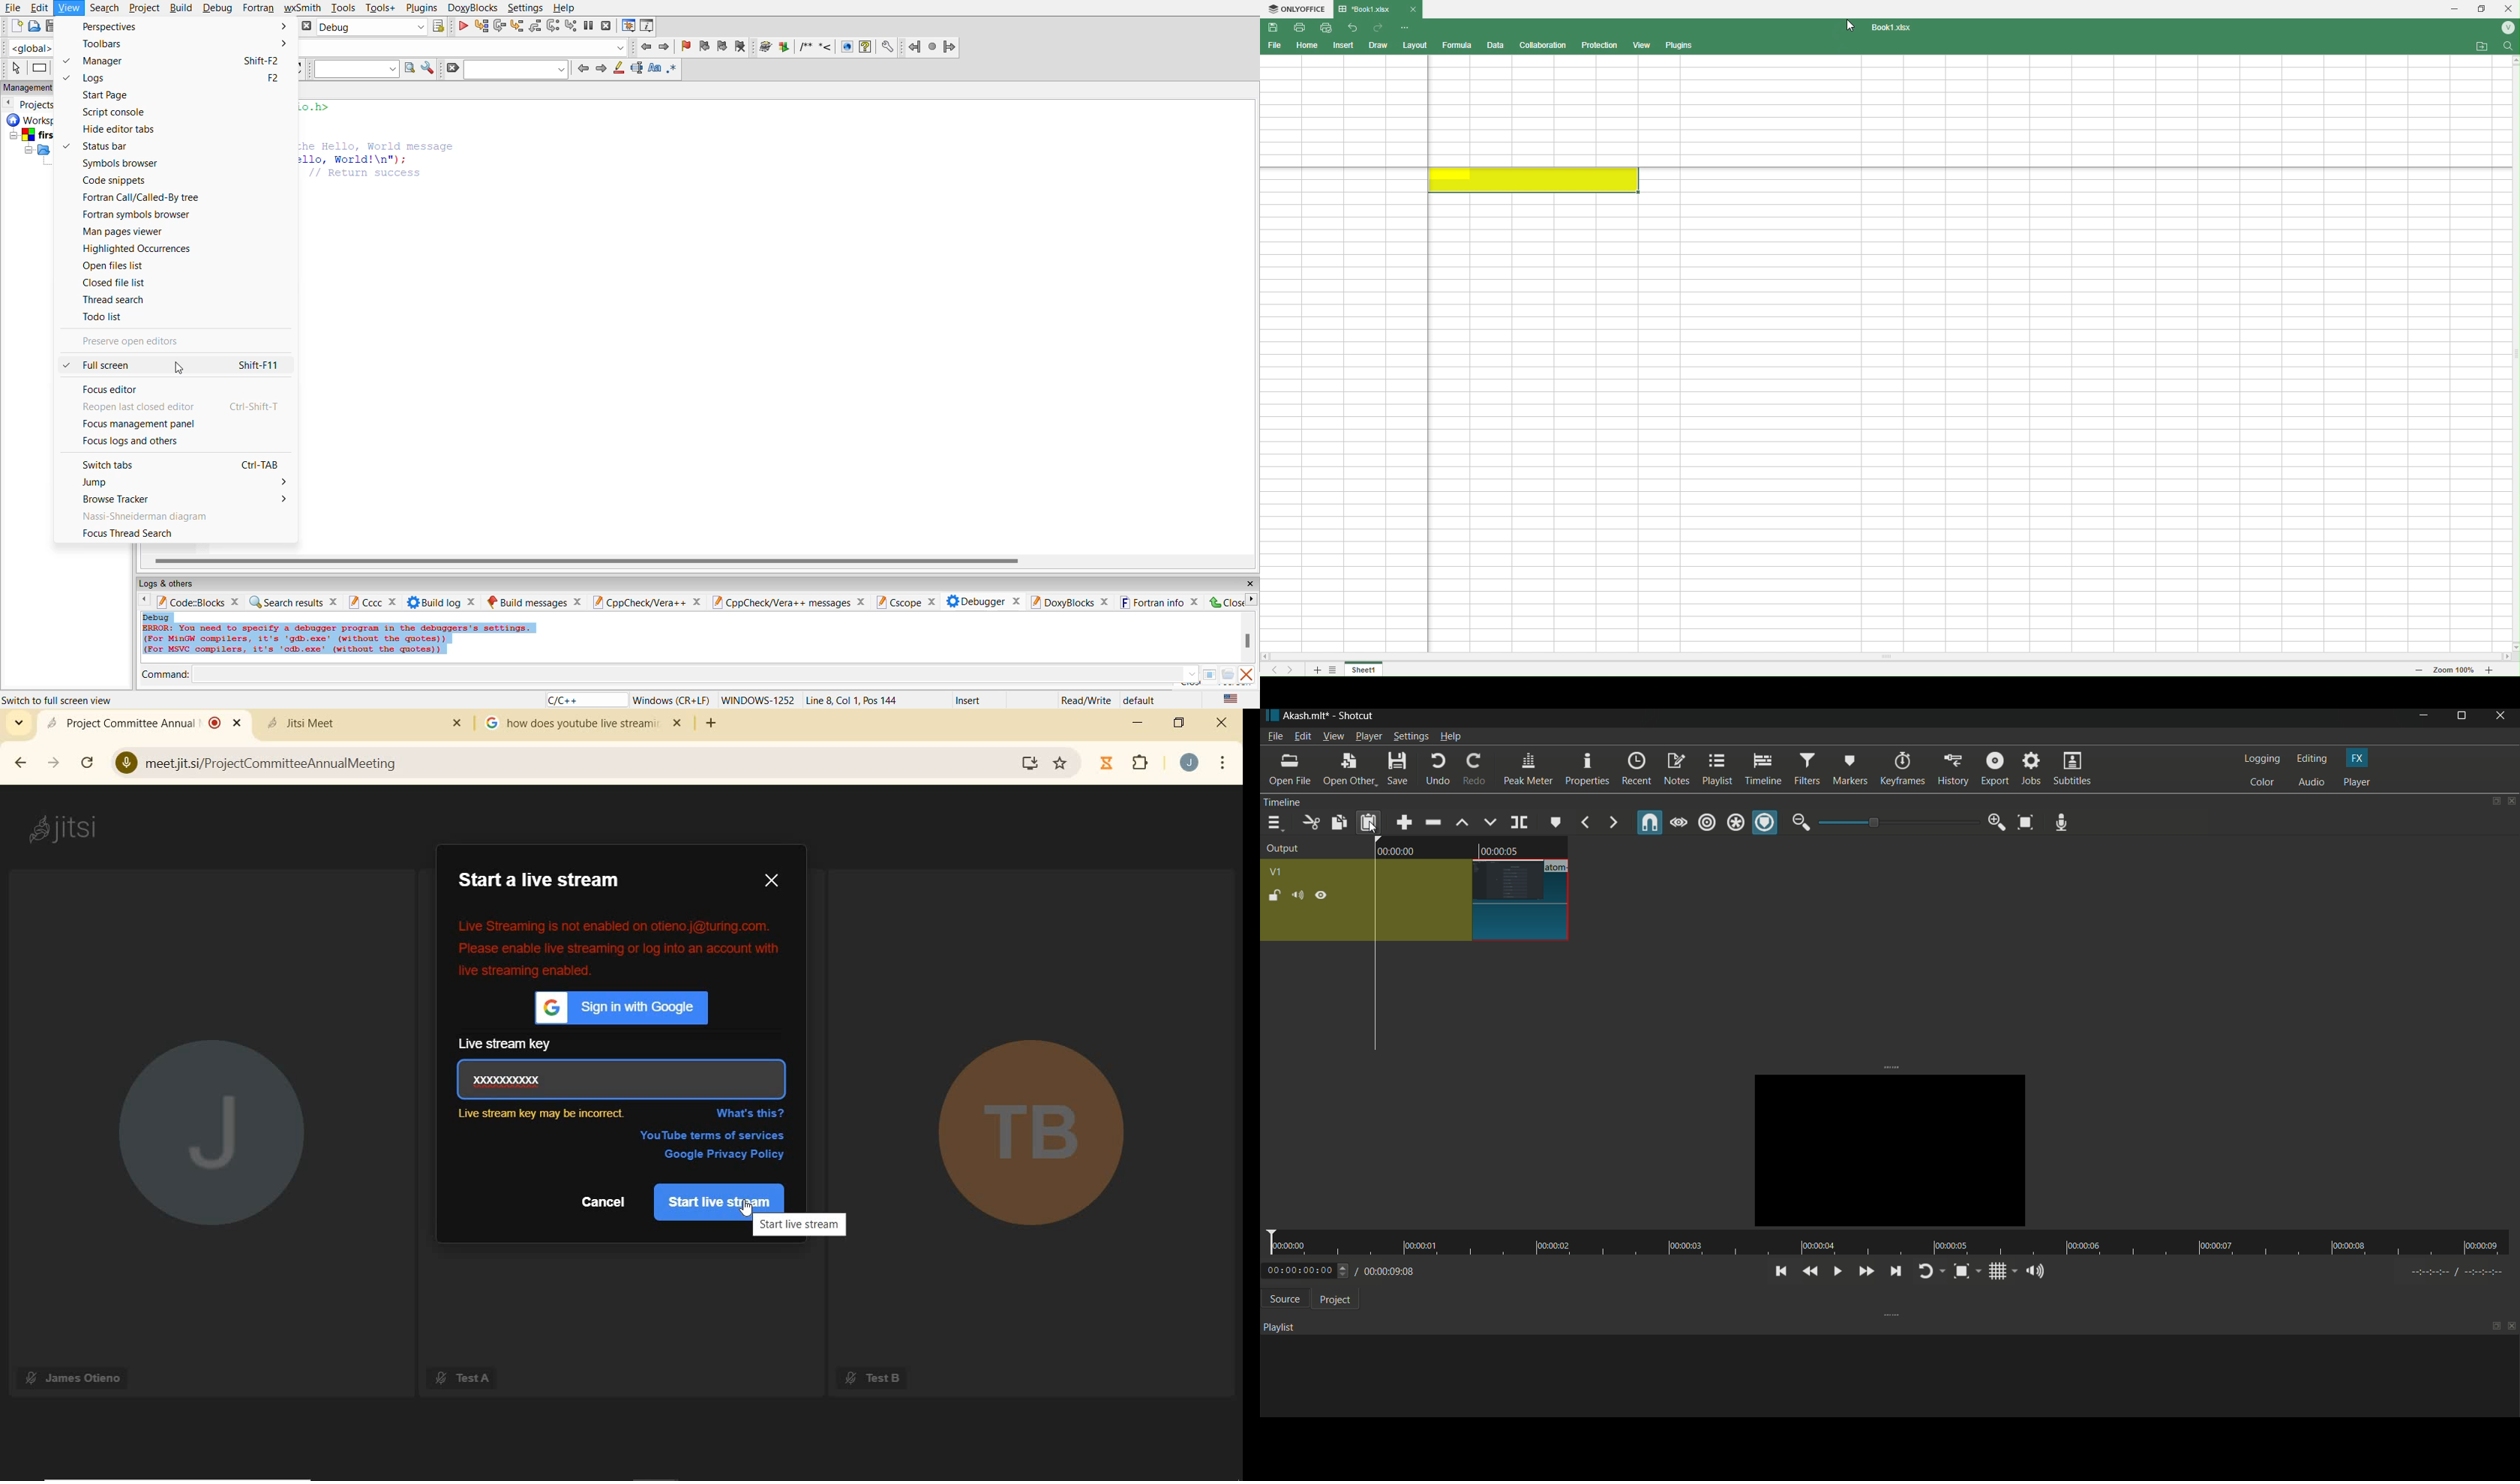  Describe the element at coordinates (372, 28) in the screenshot. I see `build target` at that location.